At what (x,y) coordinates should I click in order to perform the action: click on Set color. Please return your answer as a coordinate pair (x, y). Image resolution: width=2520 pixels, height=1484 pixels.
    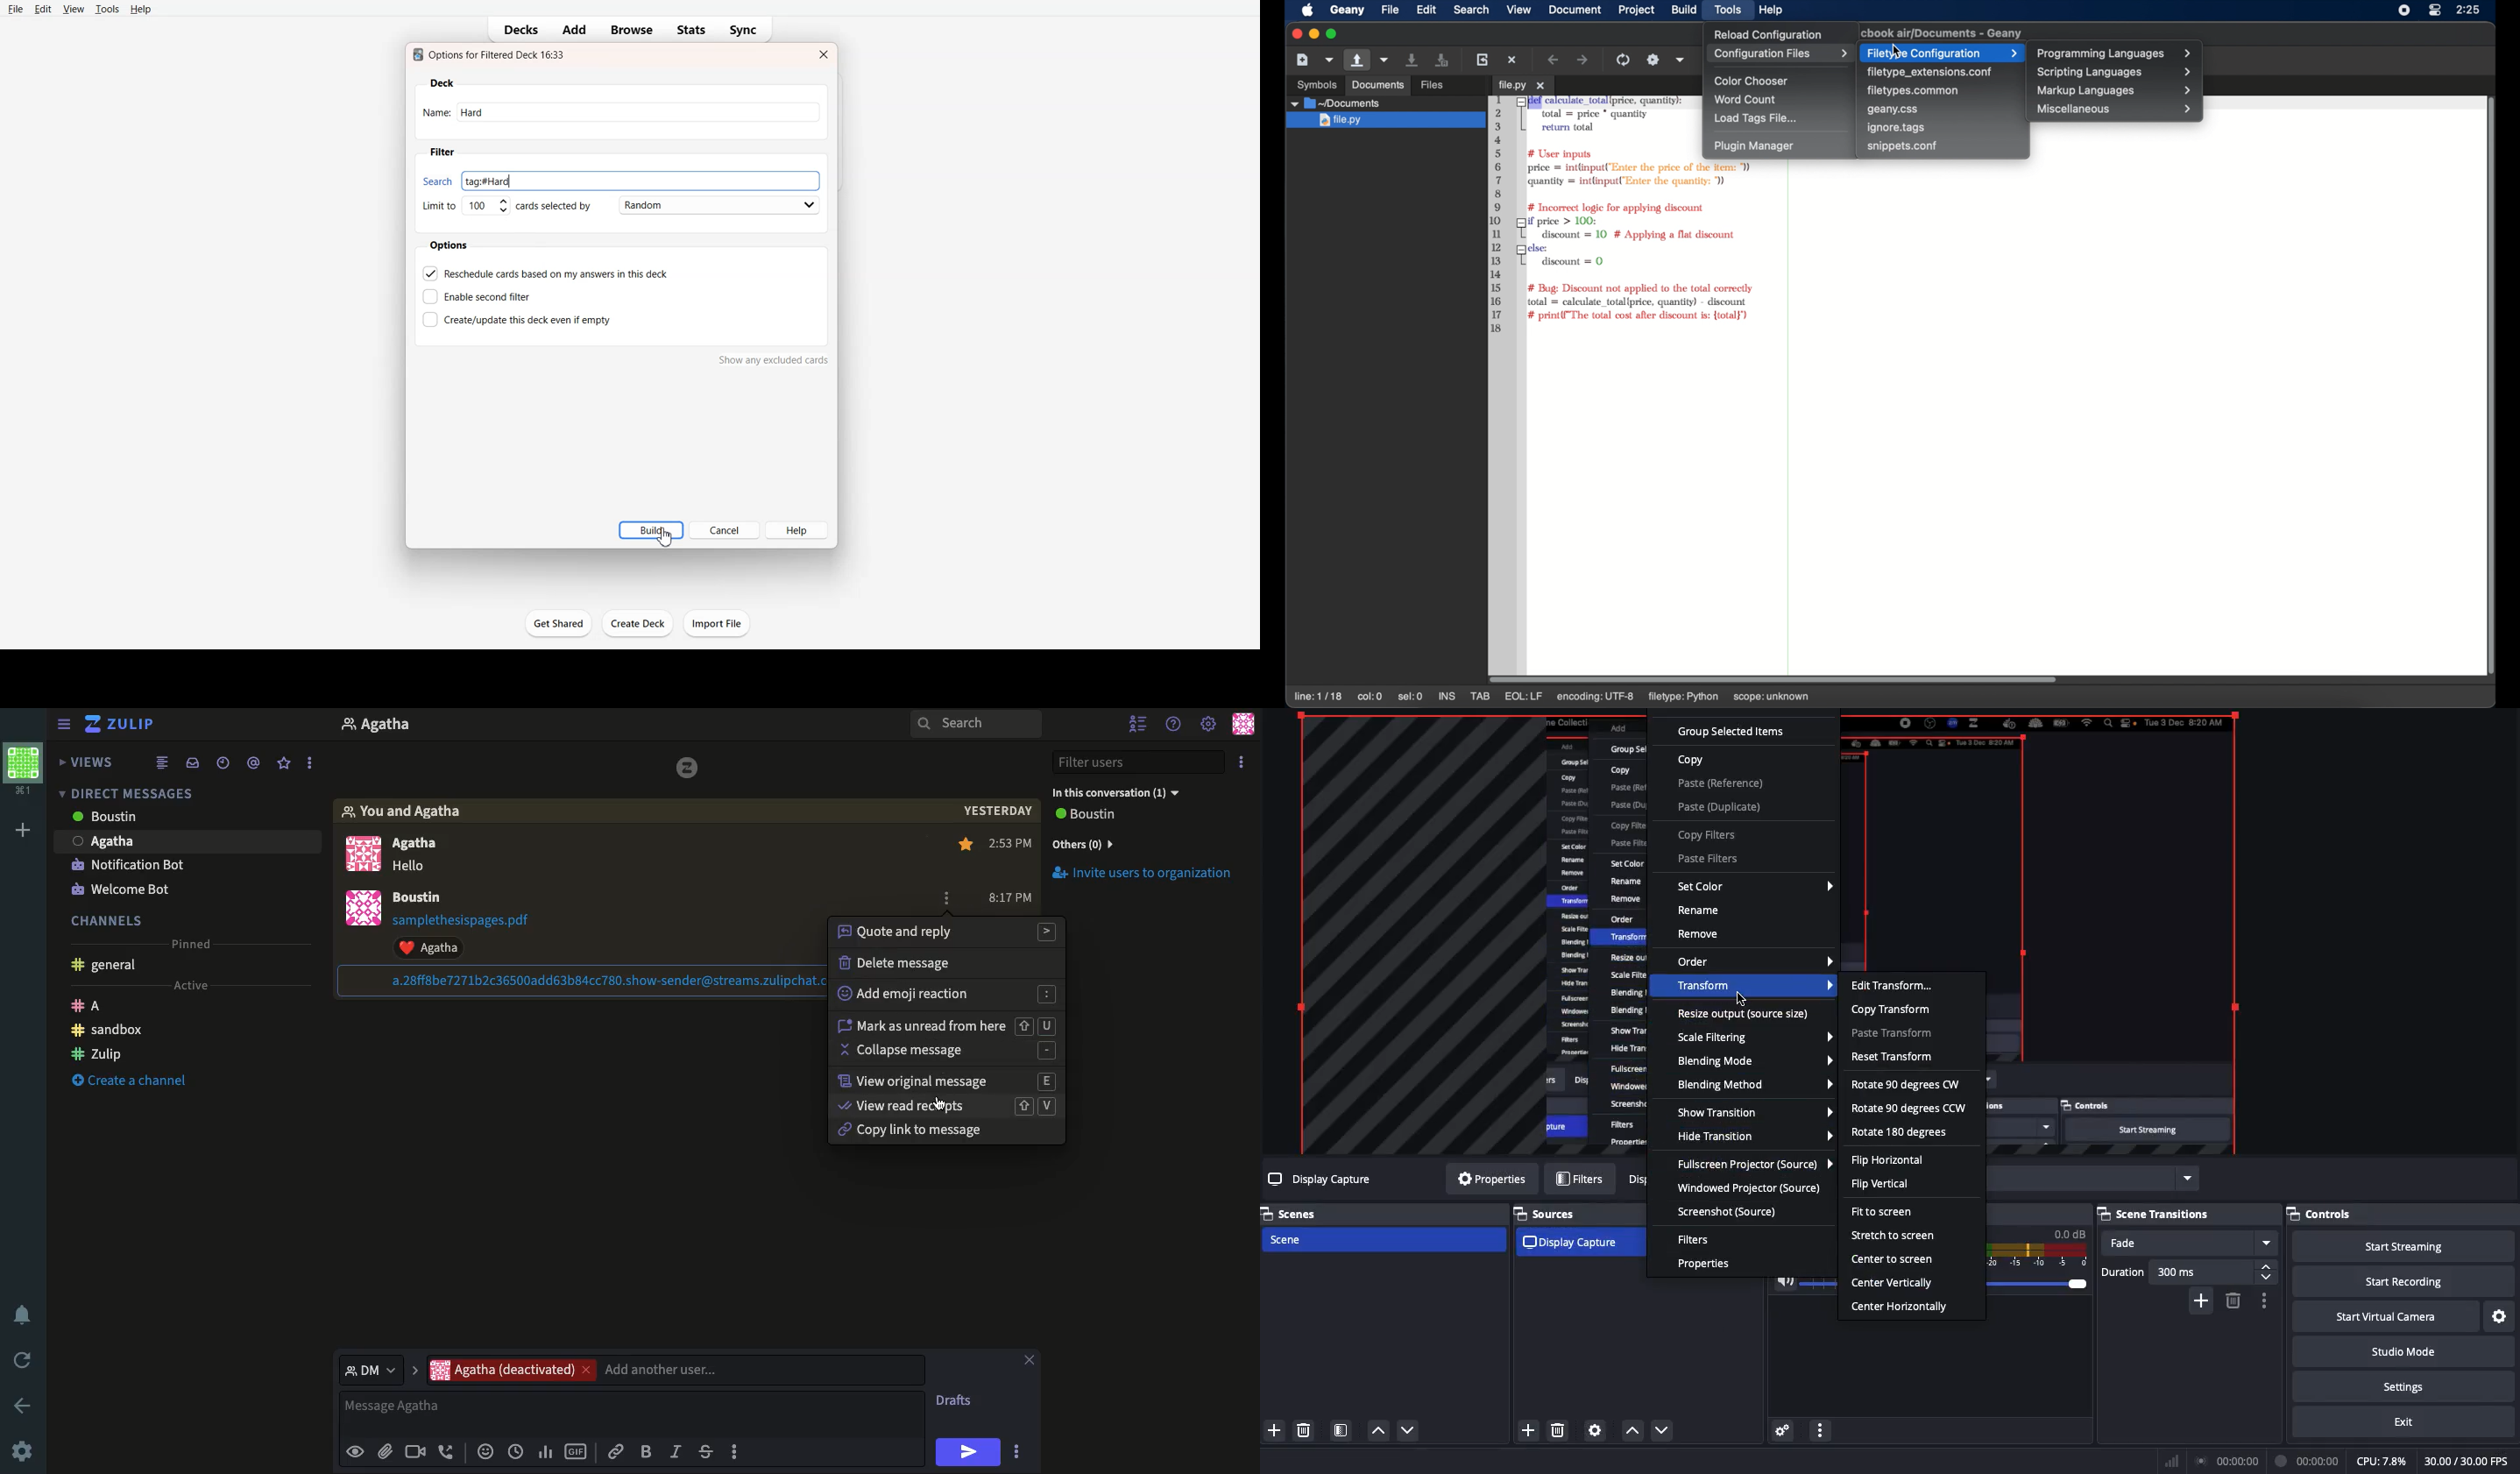
    Looking at the image, I should click on (1753, 888).